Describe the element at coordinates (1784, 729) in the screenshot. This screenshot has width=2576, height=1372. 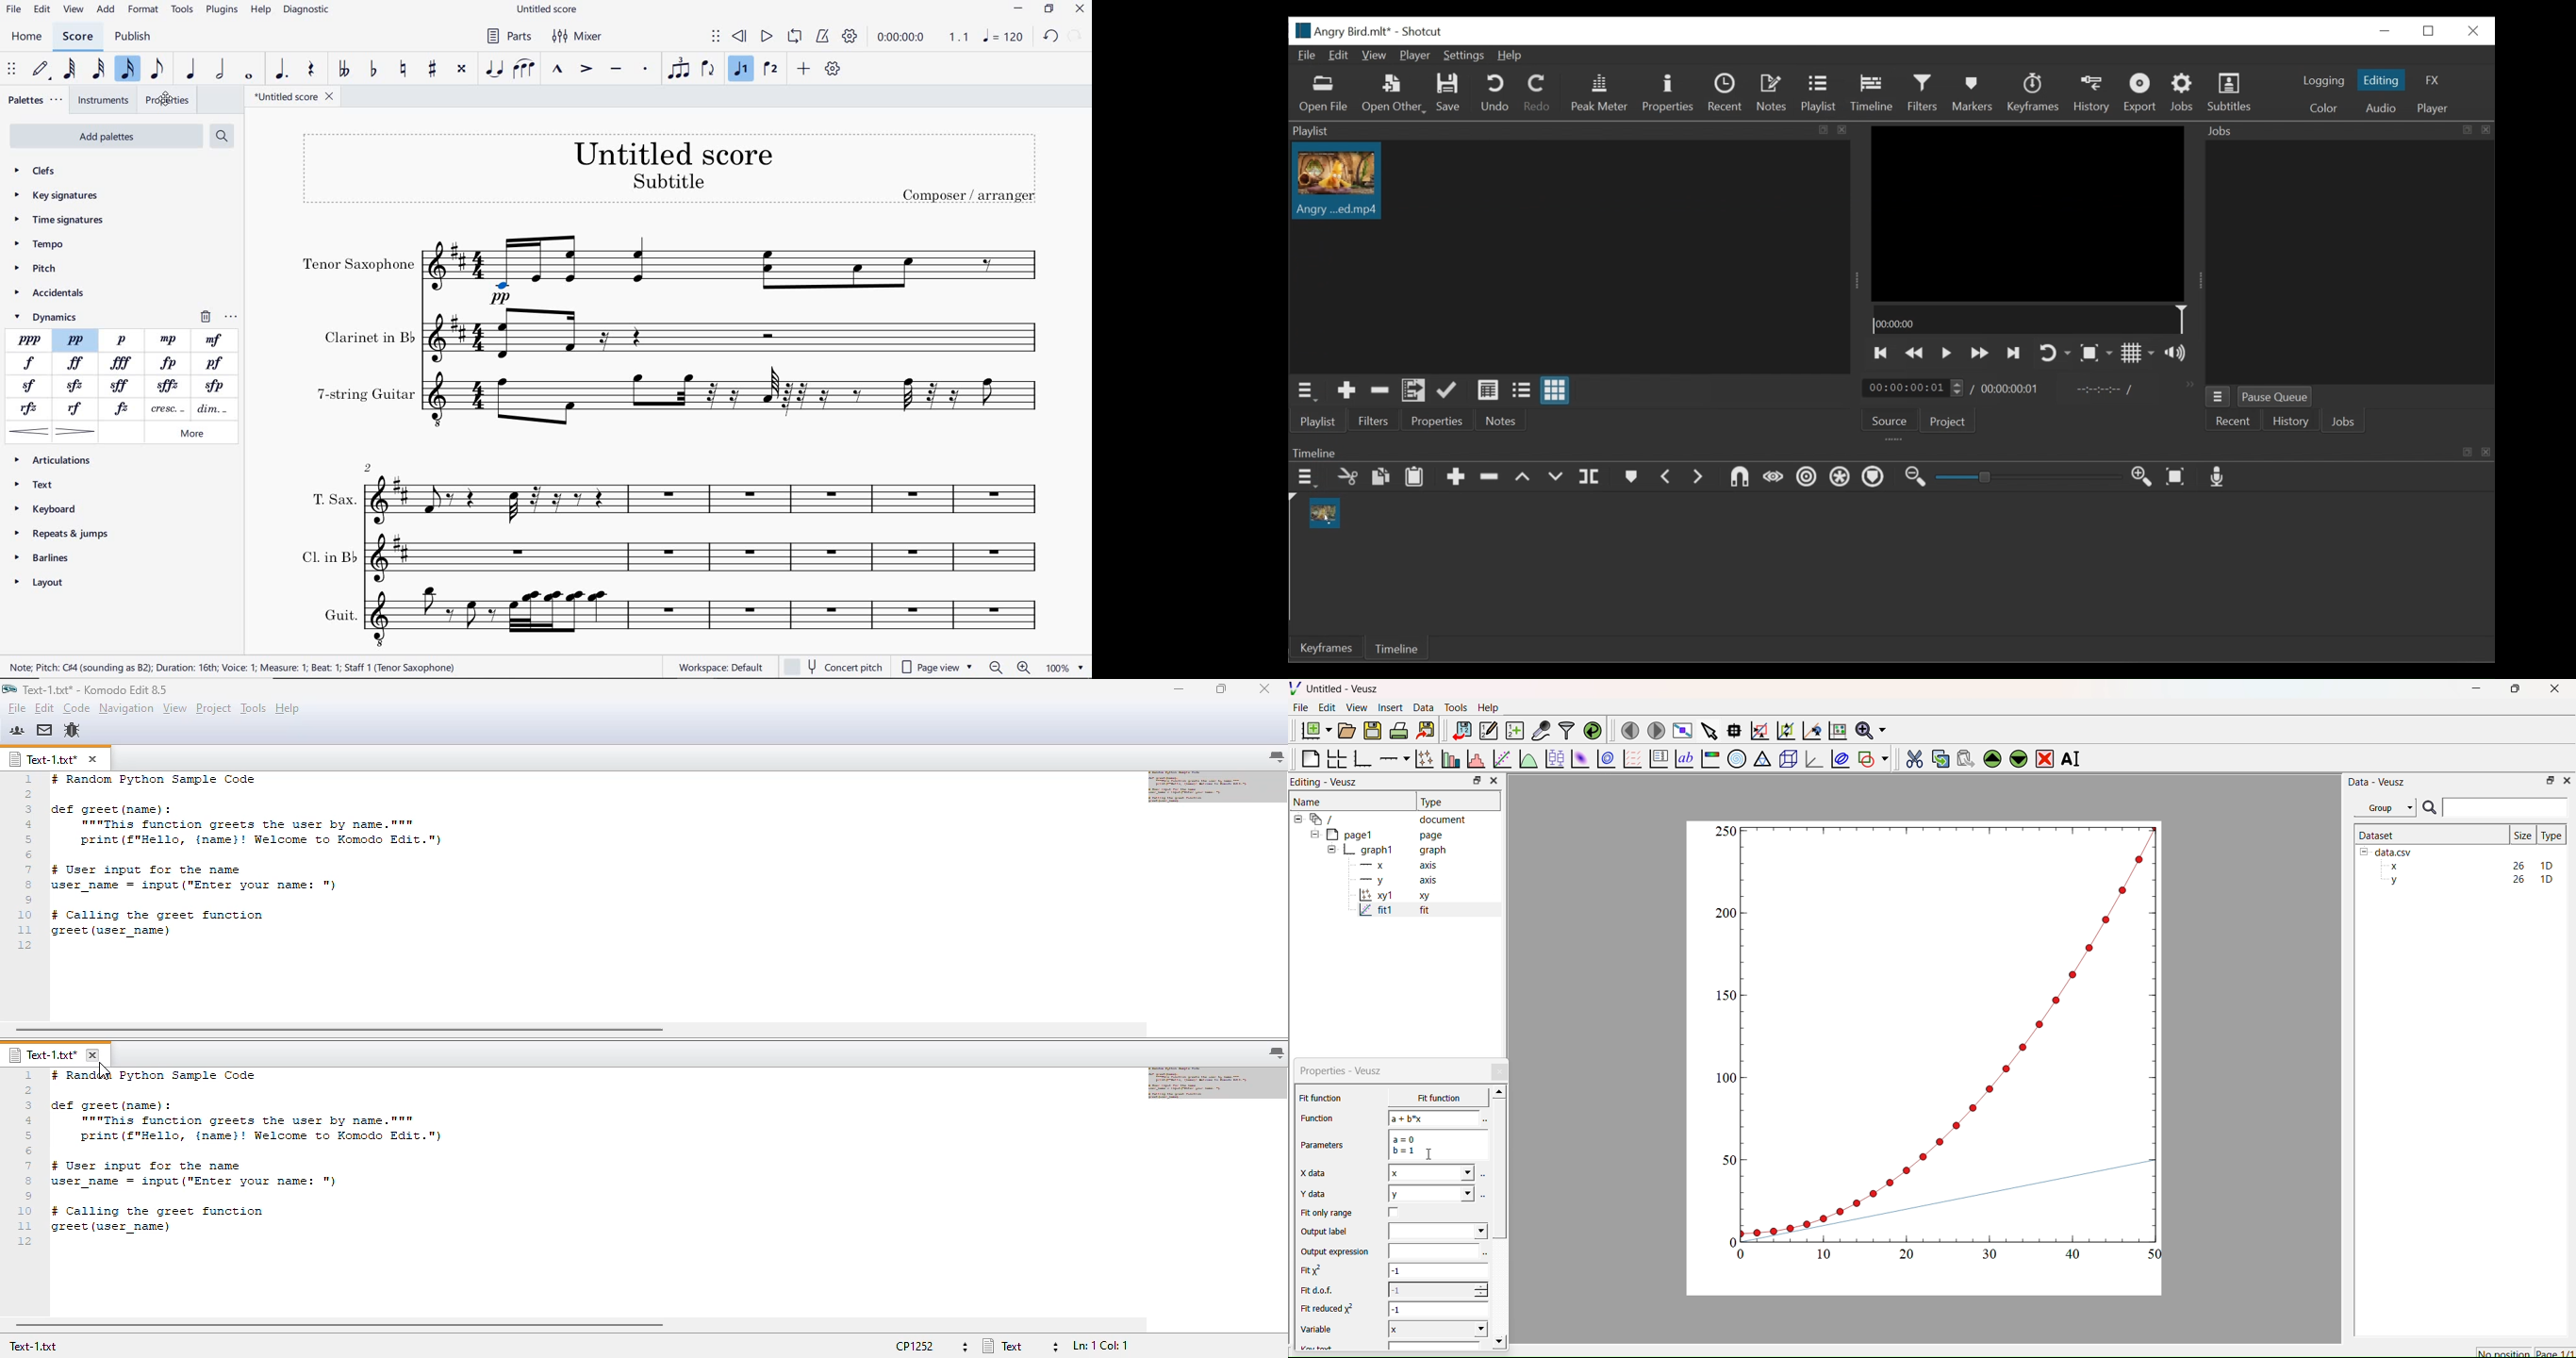
I see `Zoom out of graph axis` at that location.